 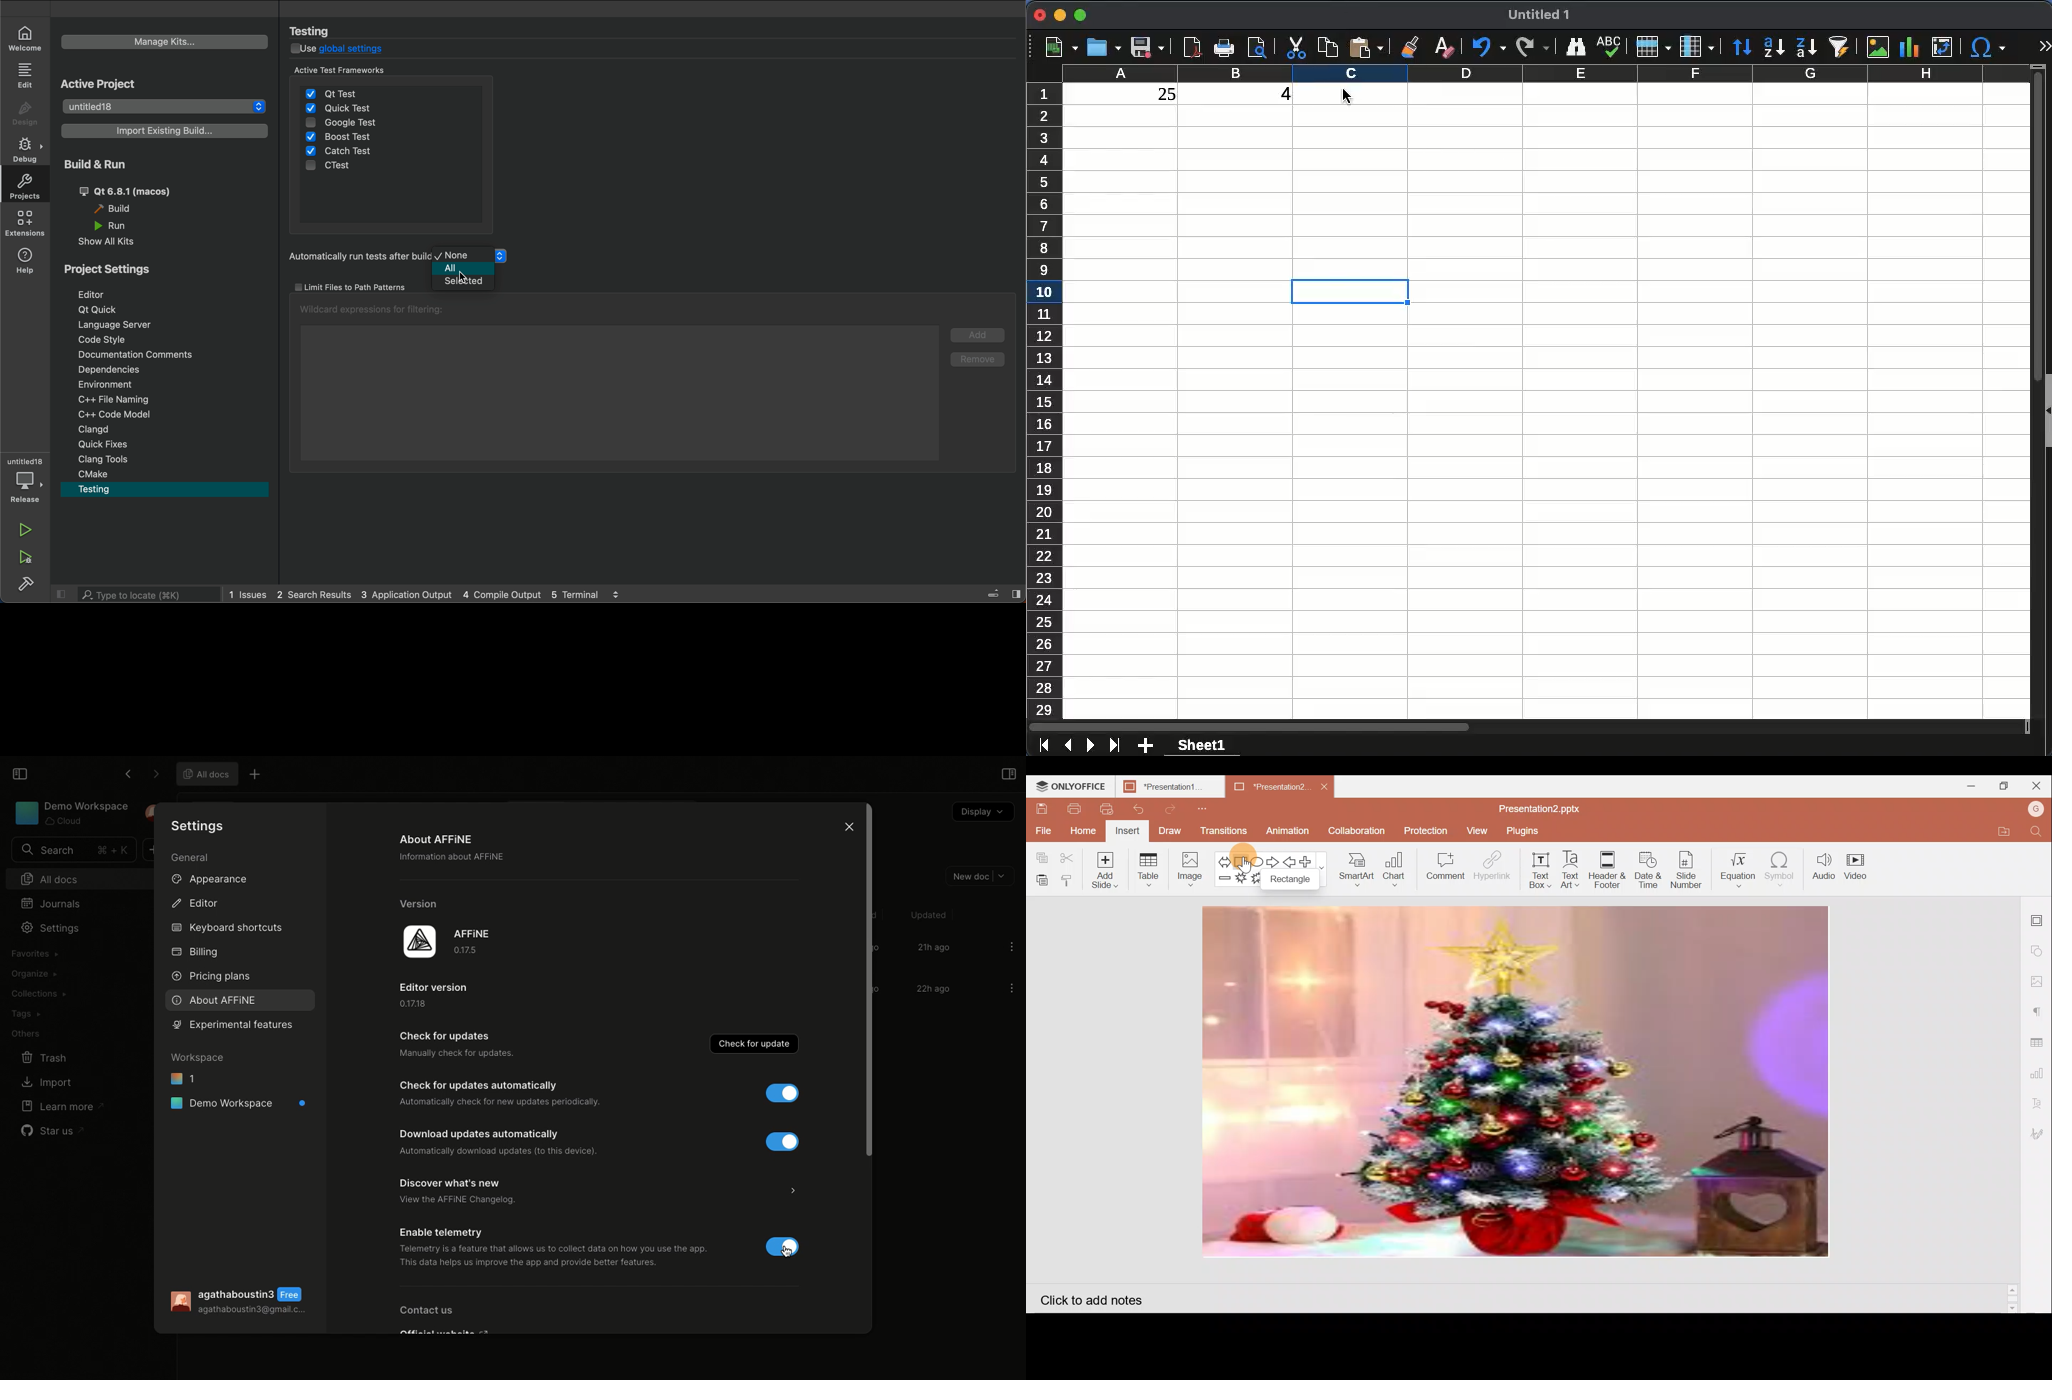 What do you see at coordinates (460, 254) in the screenshot?
I see `none` at bounding box center [460, 254].